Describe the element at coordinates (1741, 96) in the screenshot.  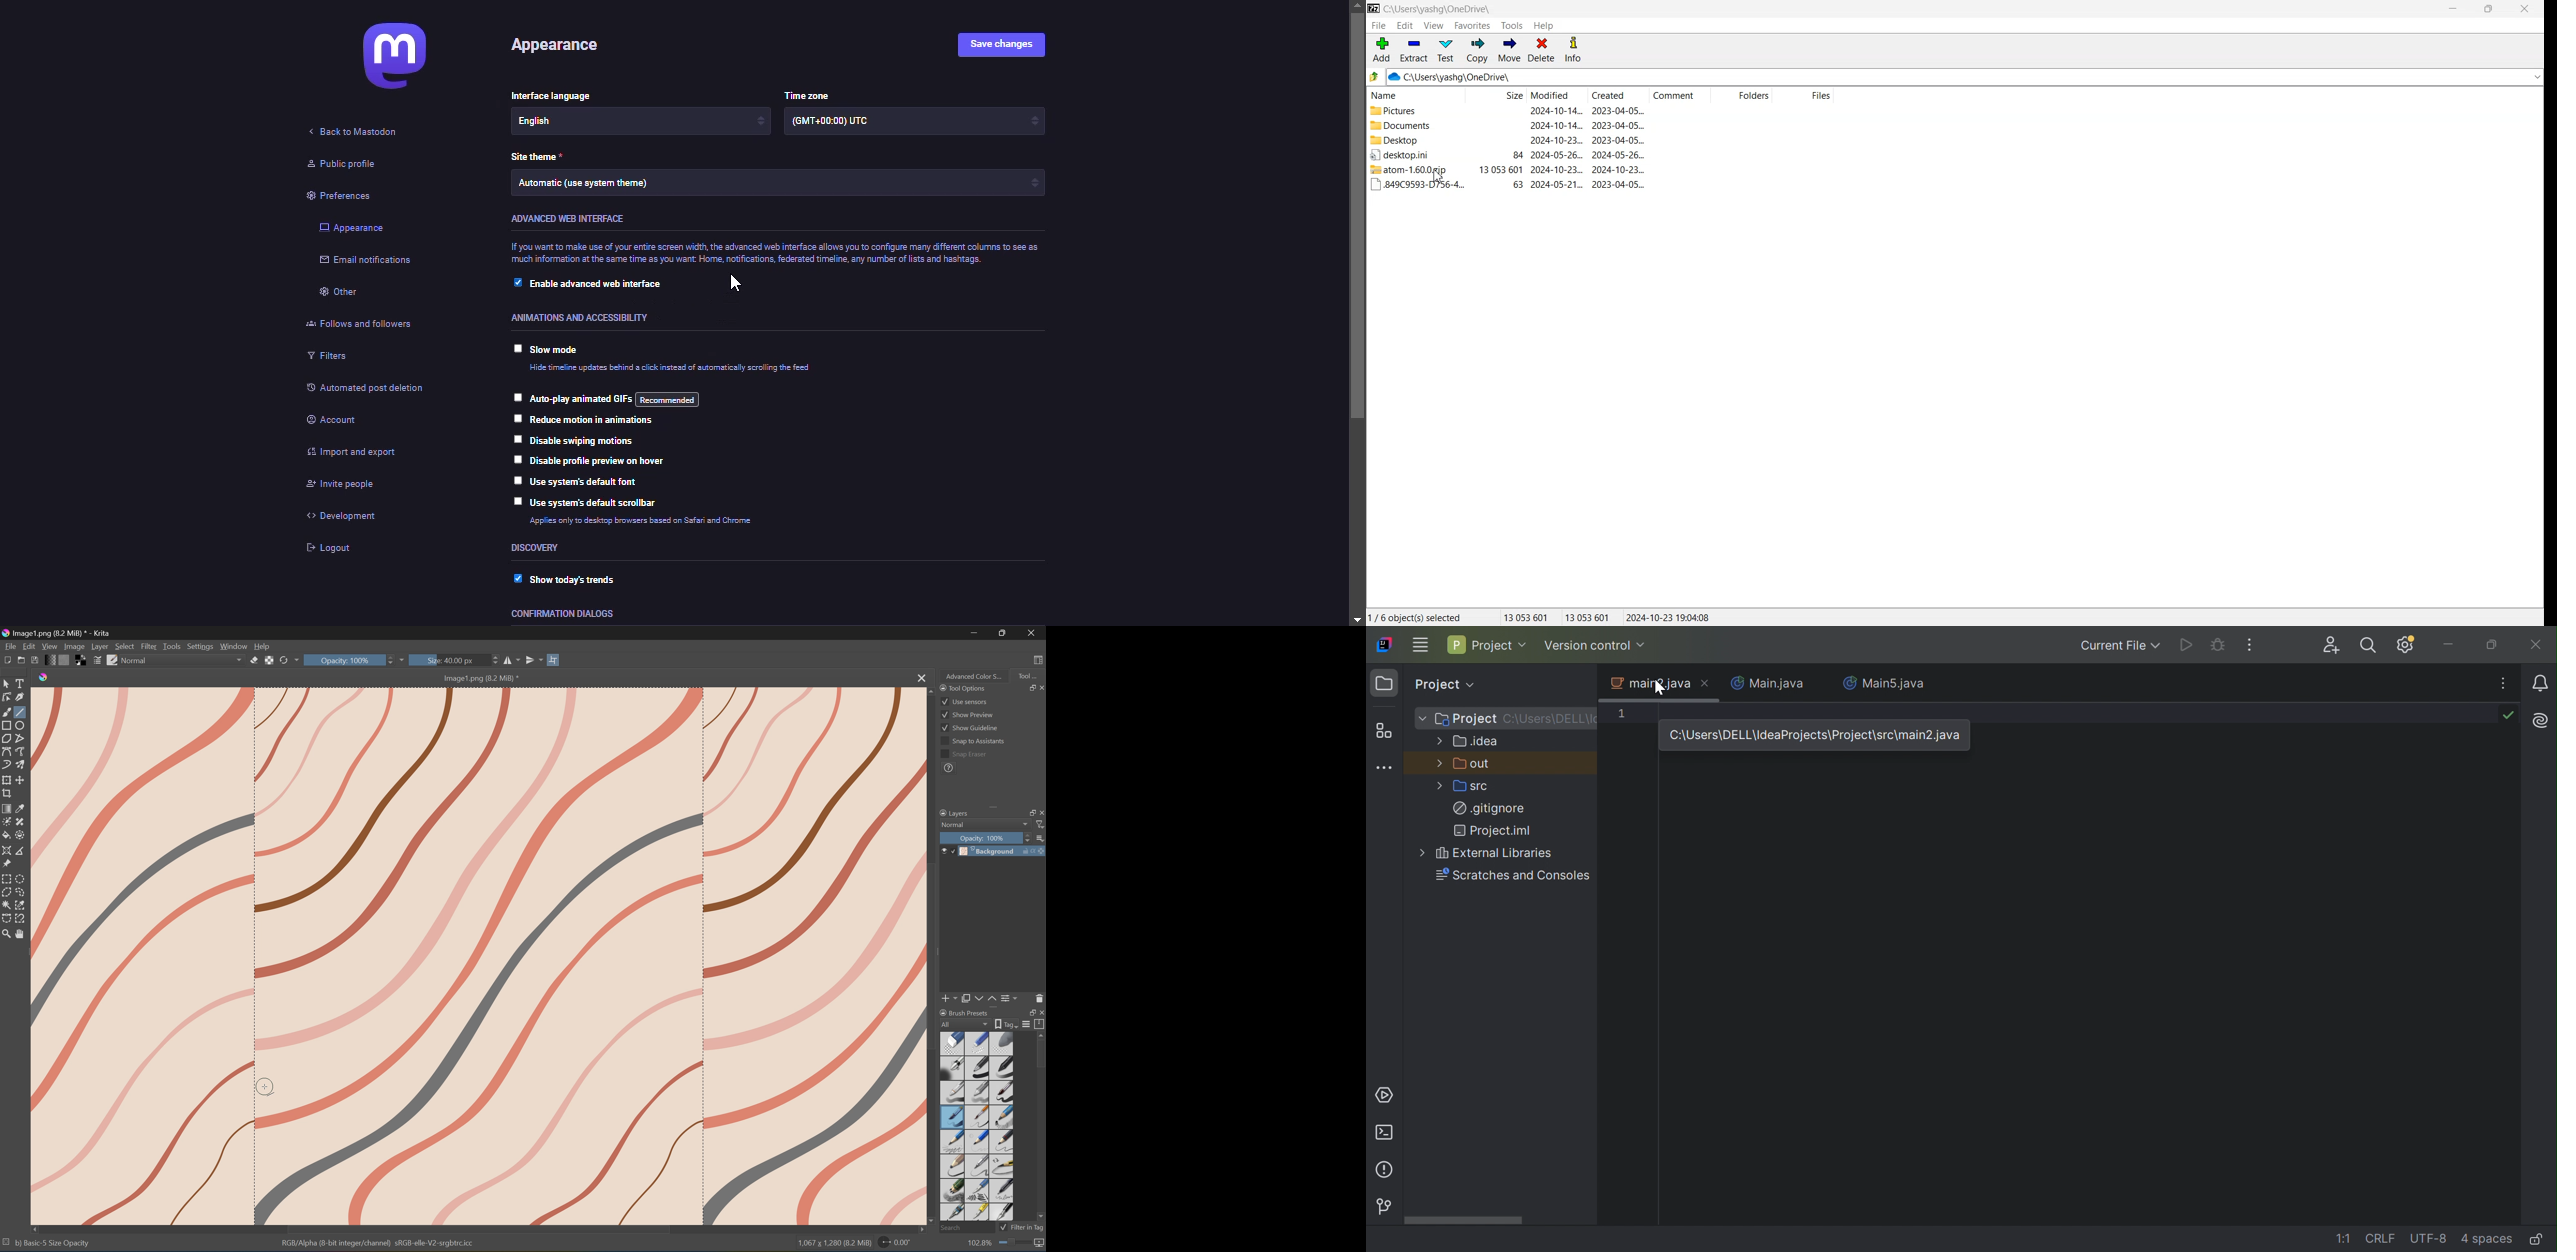
I see `Folders` at that location.